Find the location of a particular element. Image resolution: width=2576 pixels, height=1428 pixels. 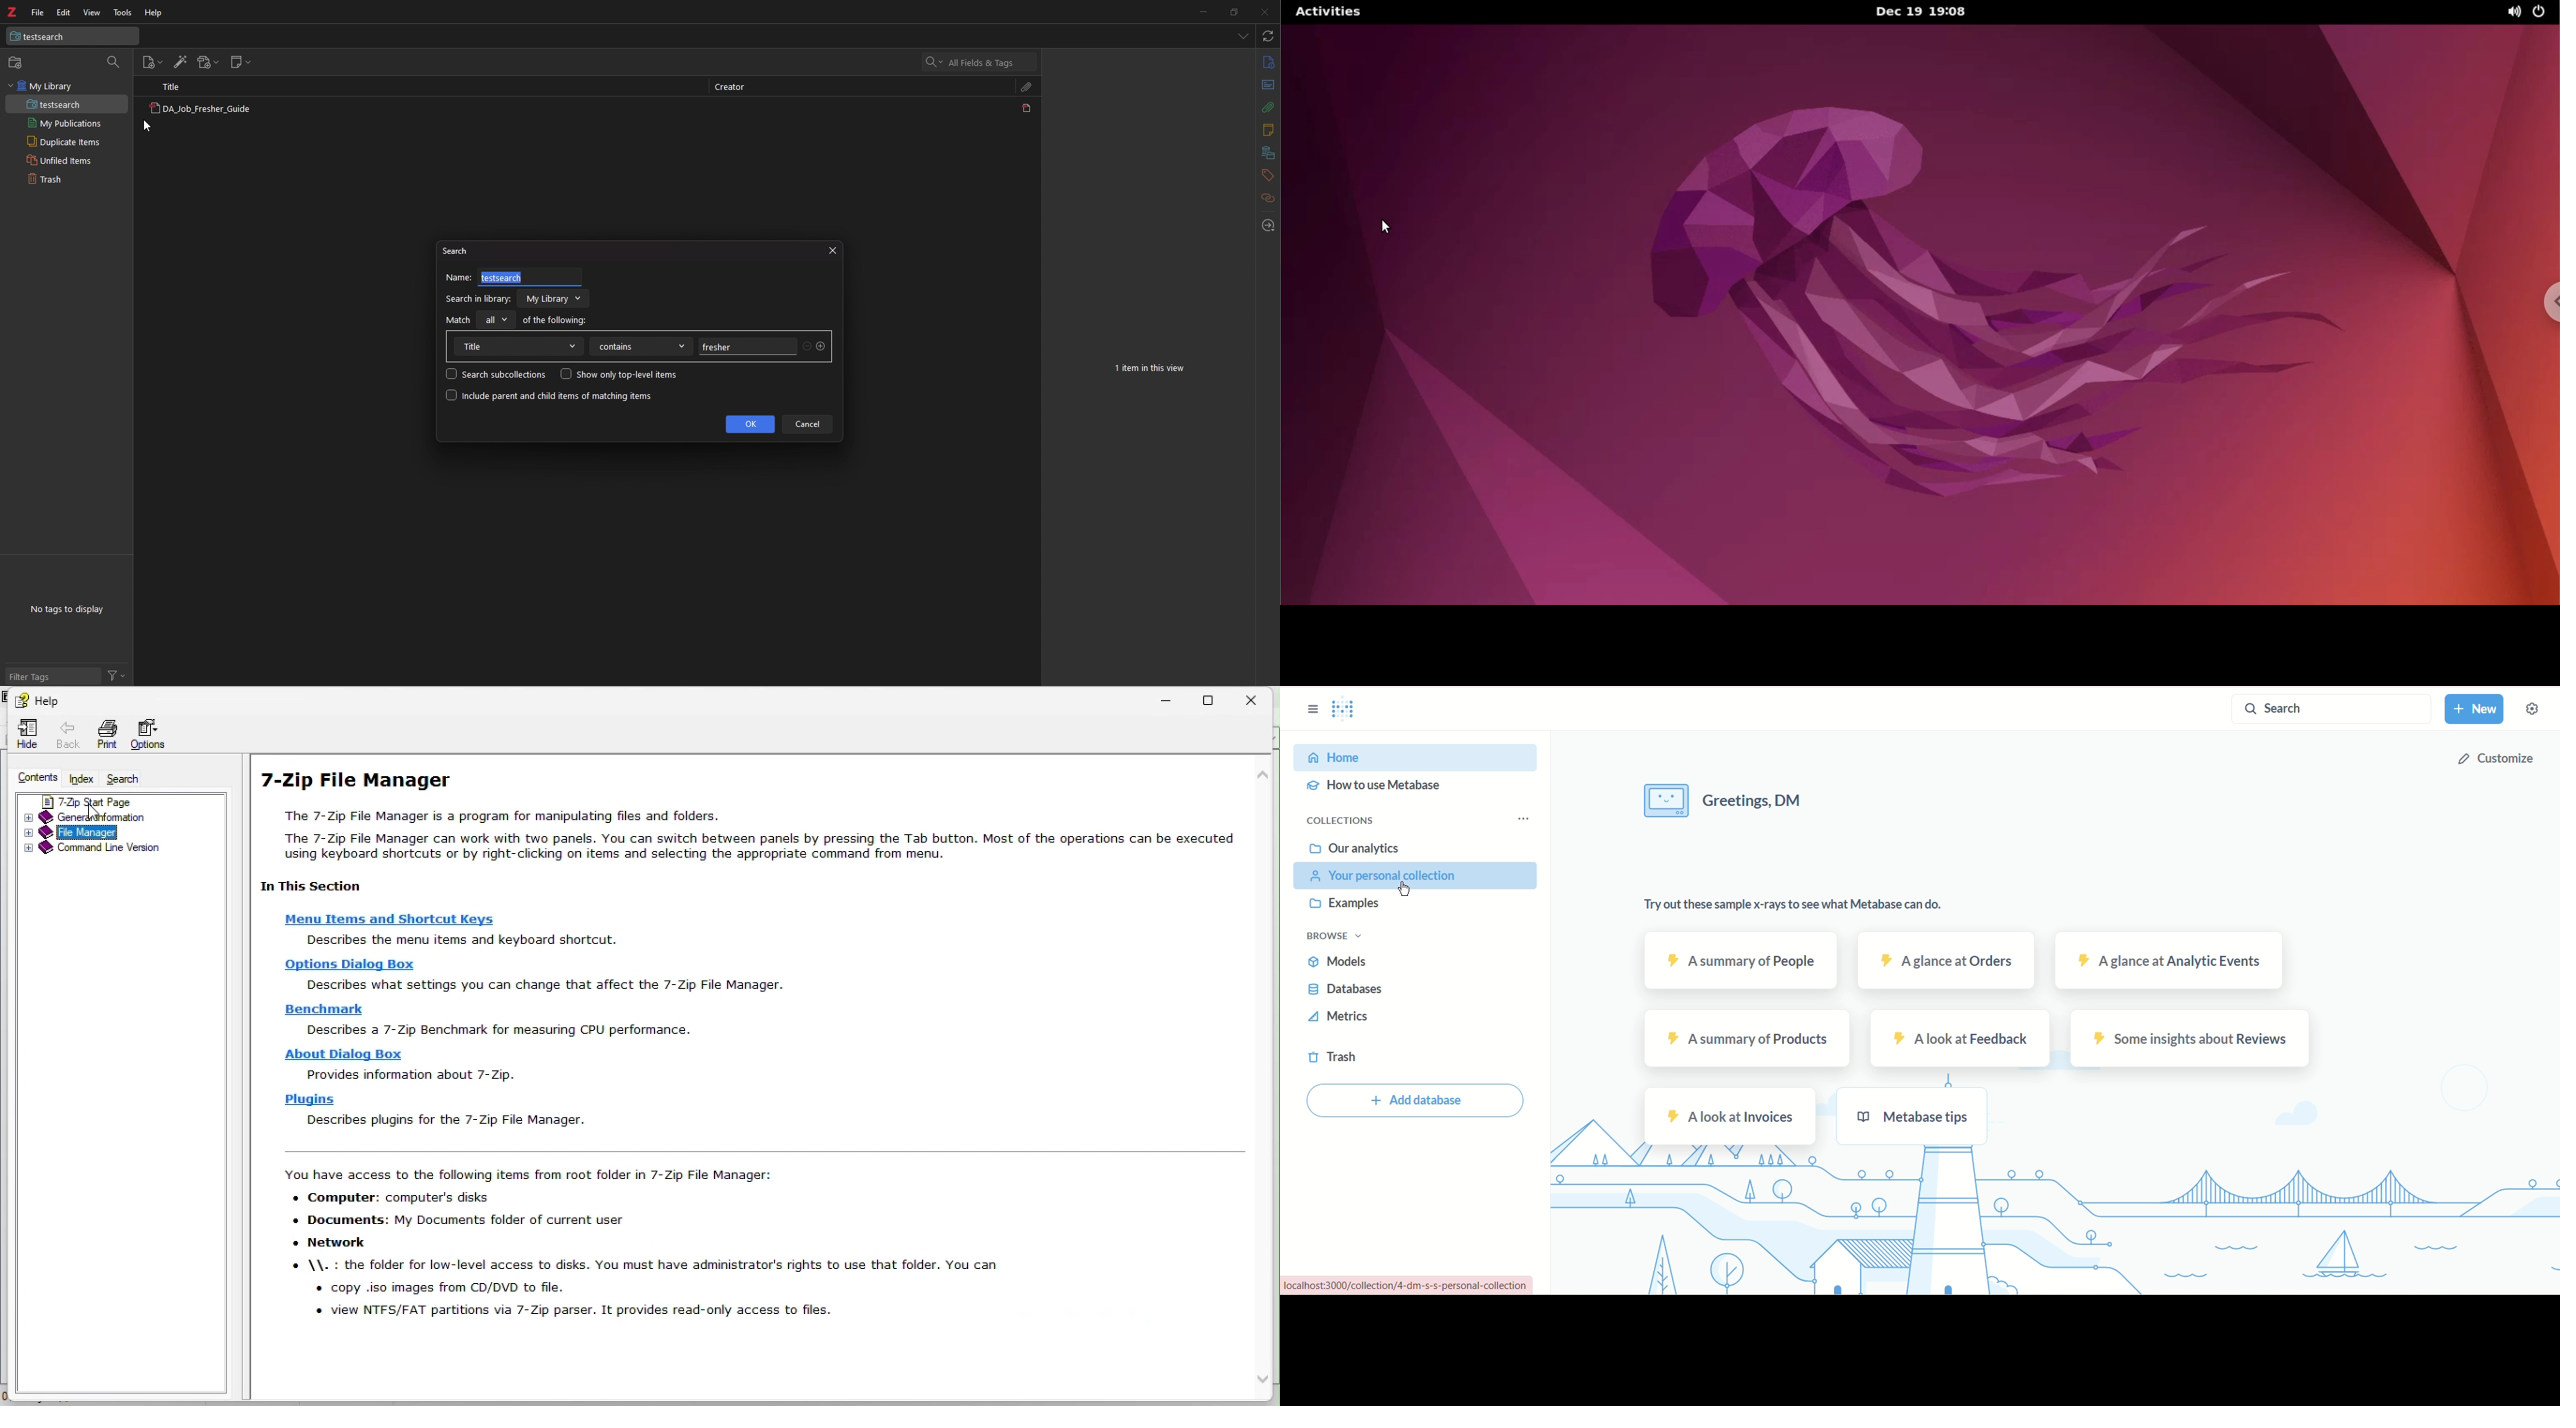

Describes the menu and keyboard shortcut. is located at coordinates (460, 940).